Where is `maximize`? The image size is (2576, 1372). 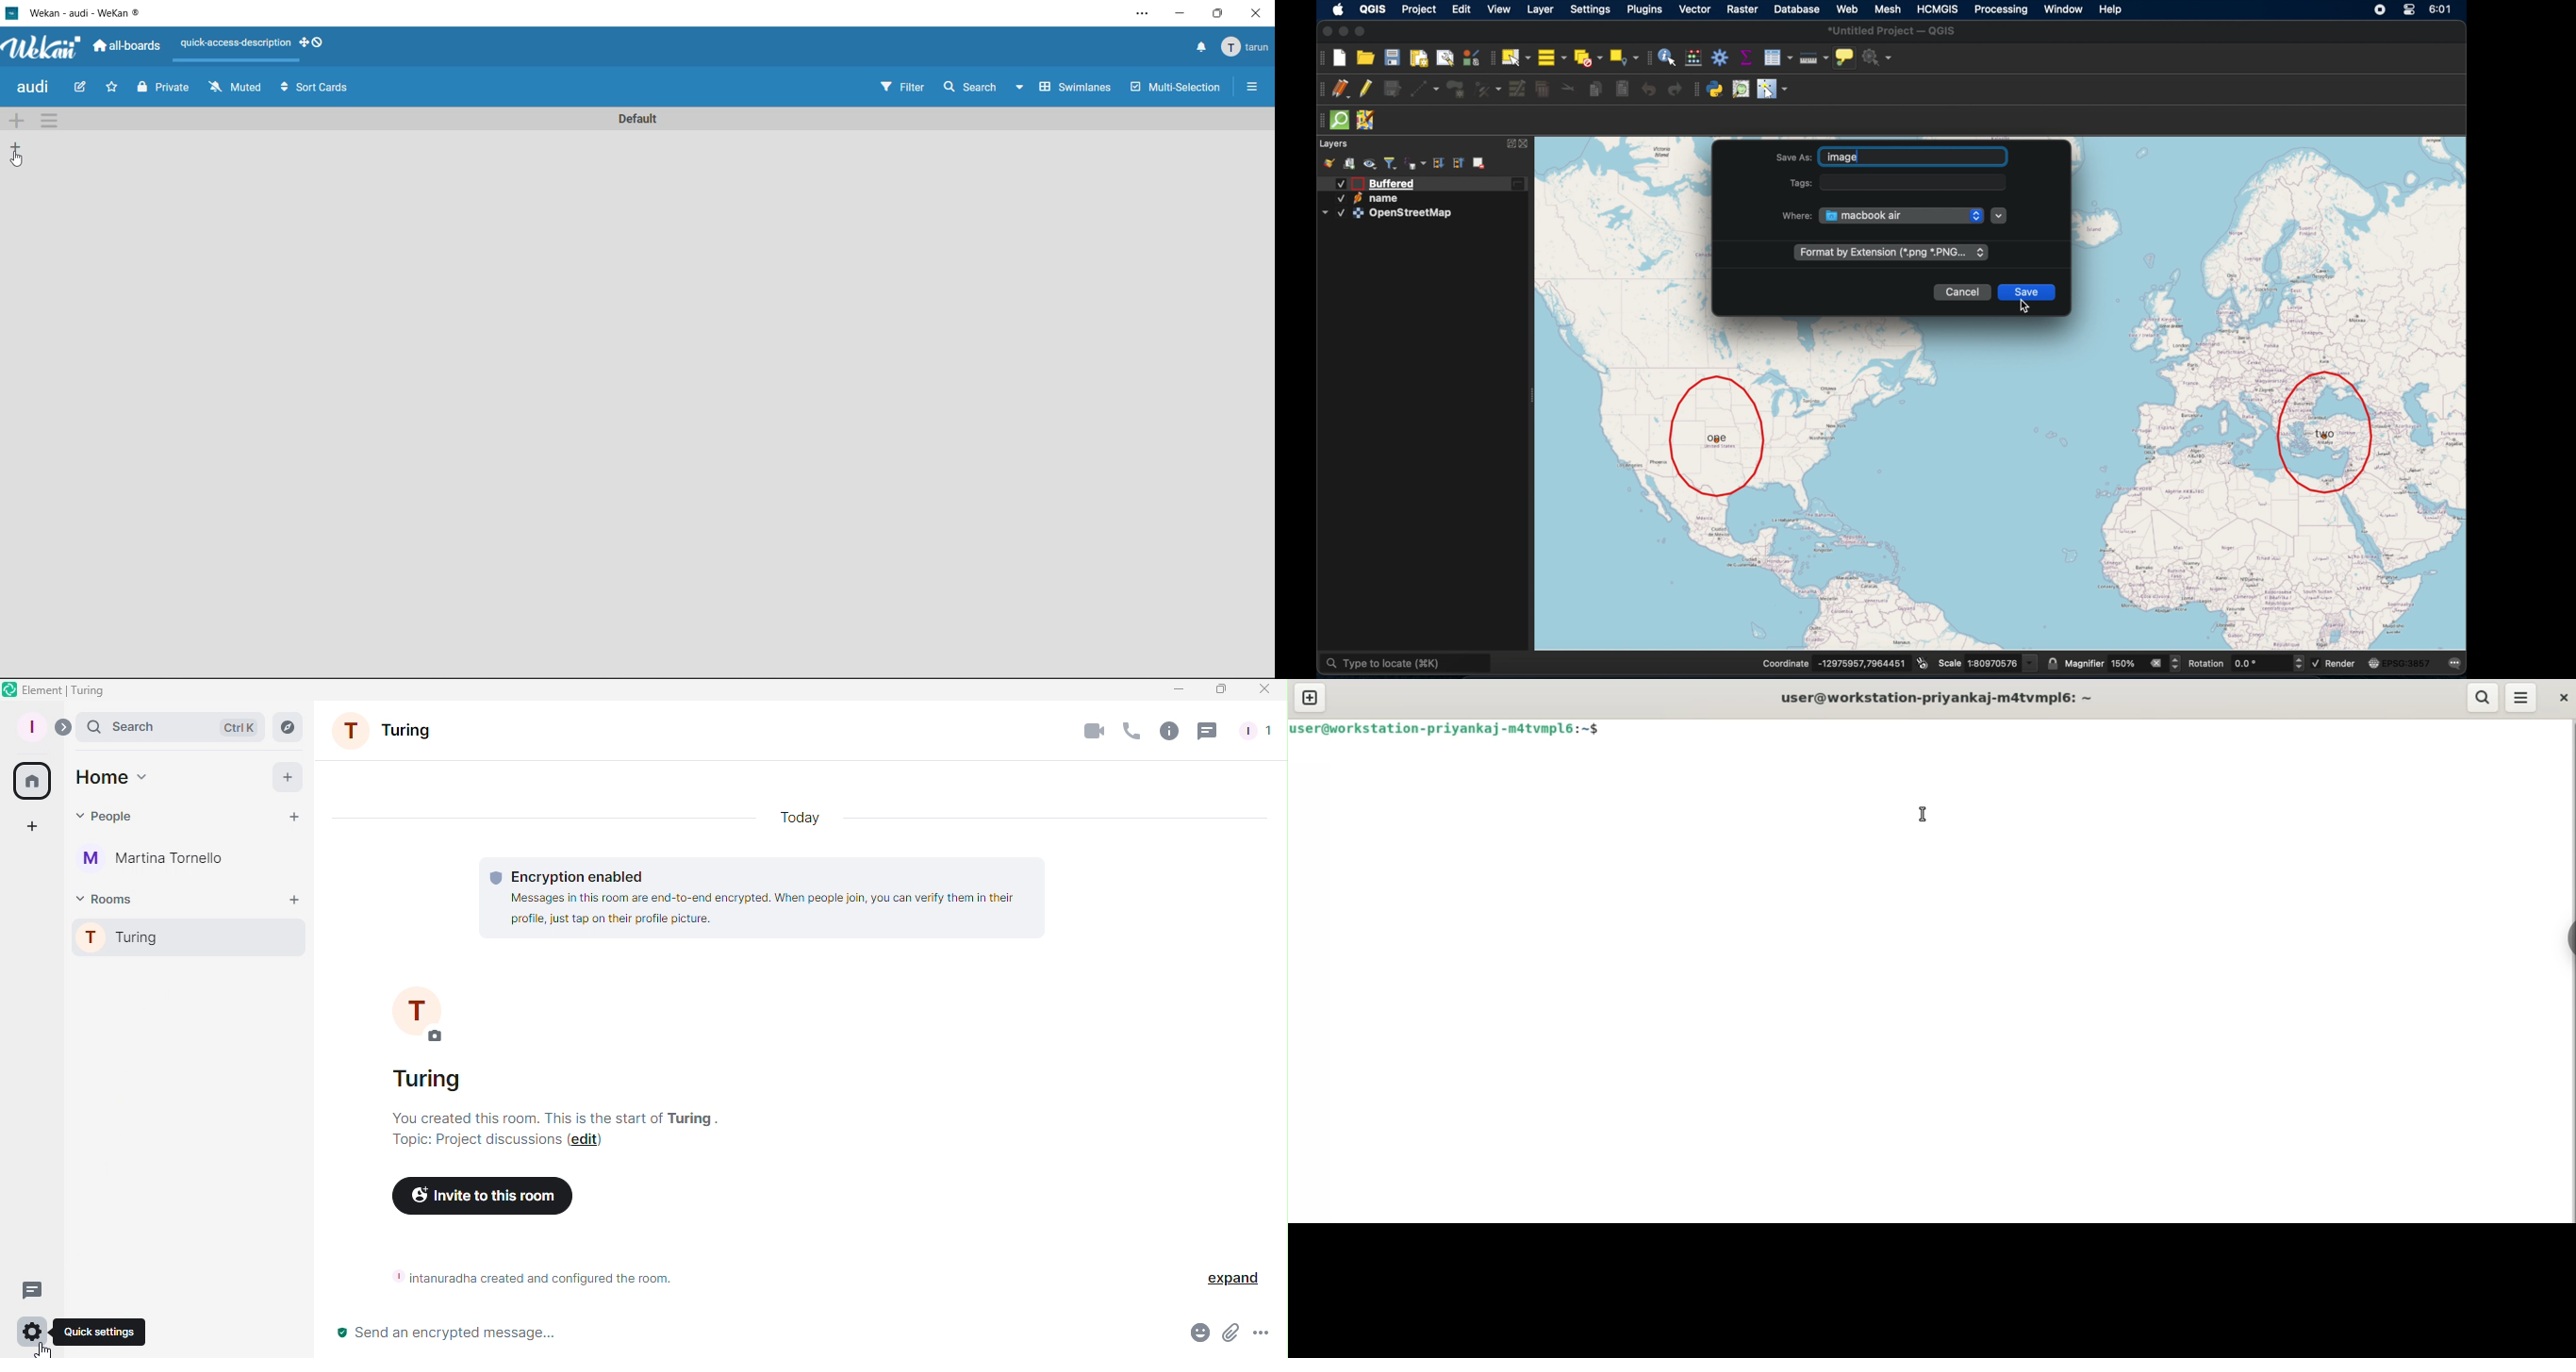
maximize is located at coordinates (1220, 13).